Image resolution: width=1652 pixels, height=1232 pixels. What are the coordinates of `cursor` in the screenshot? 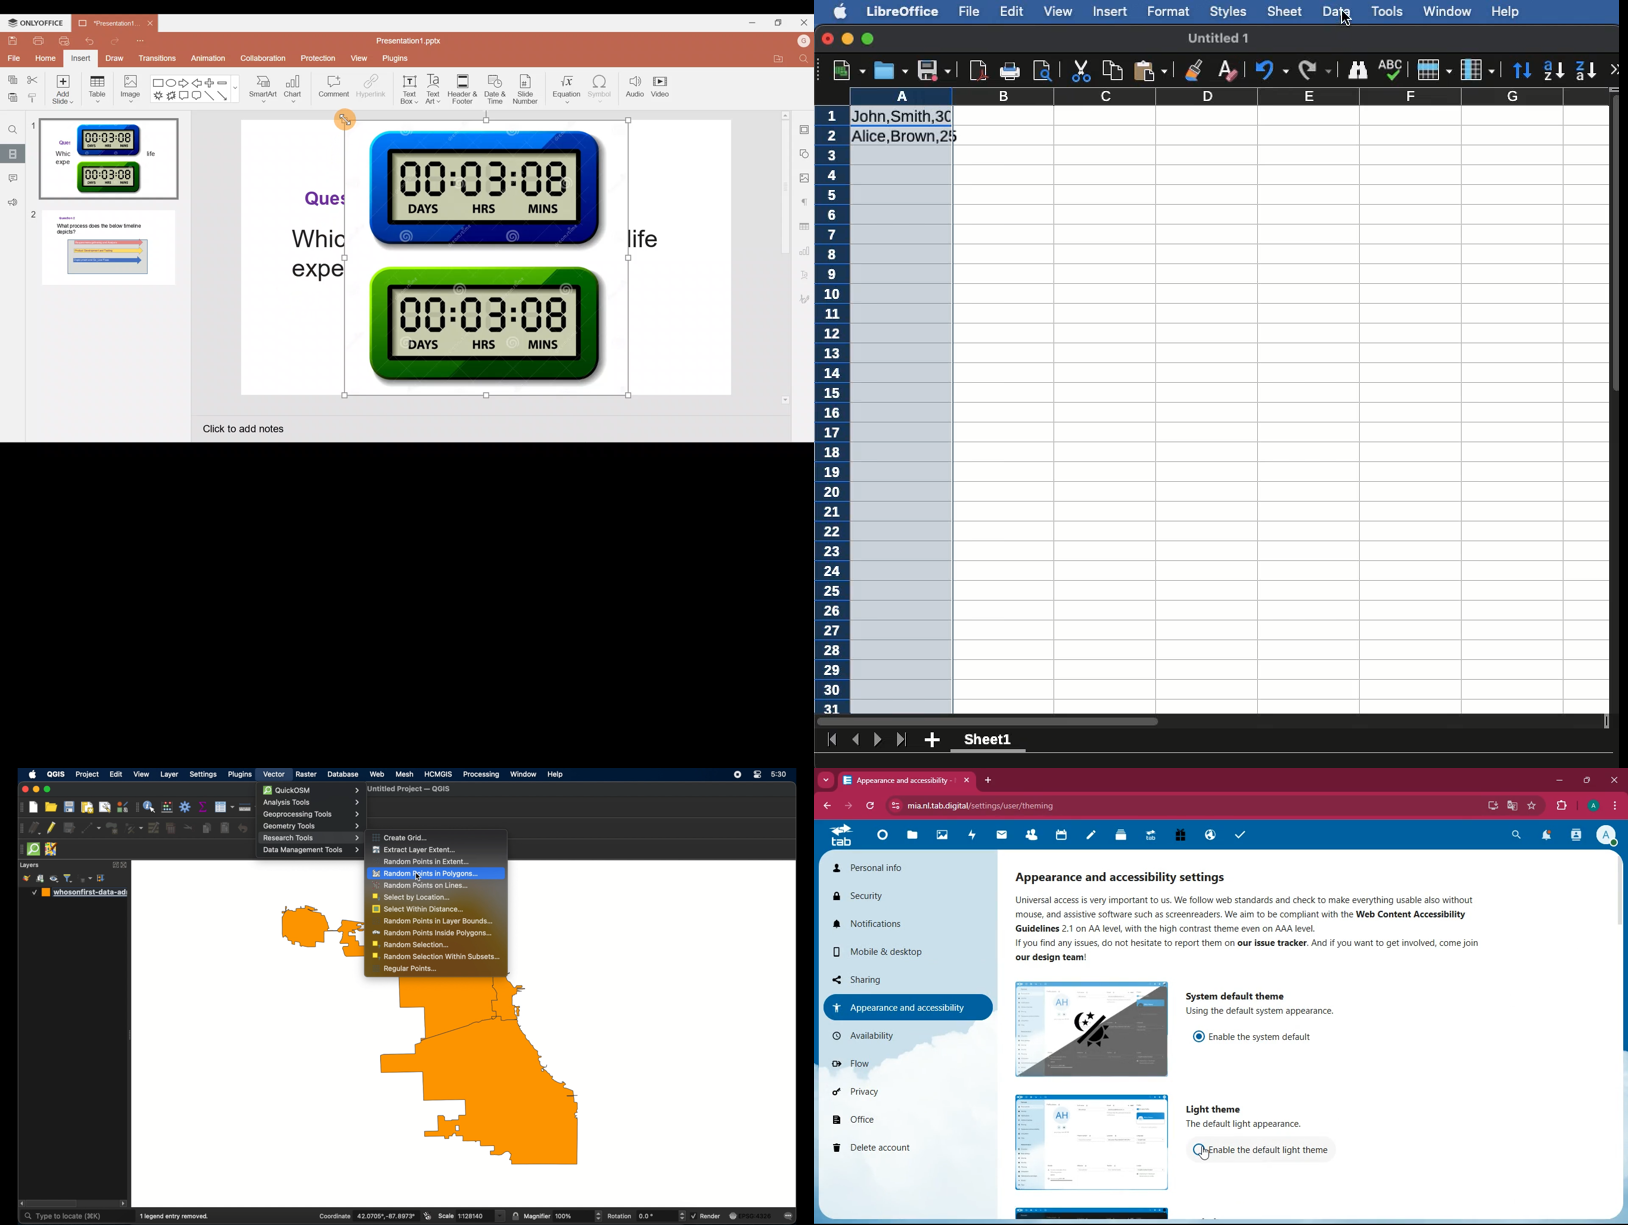 It's located at (1344, 20).